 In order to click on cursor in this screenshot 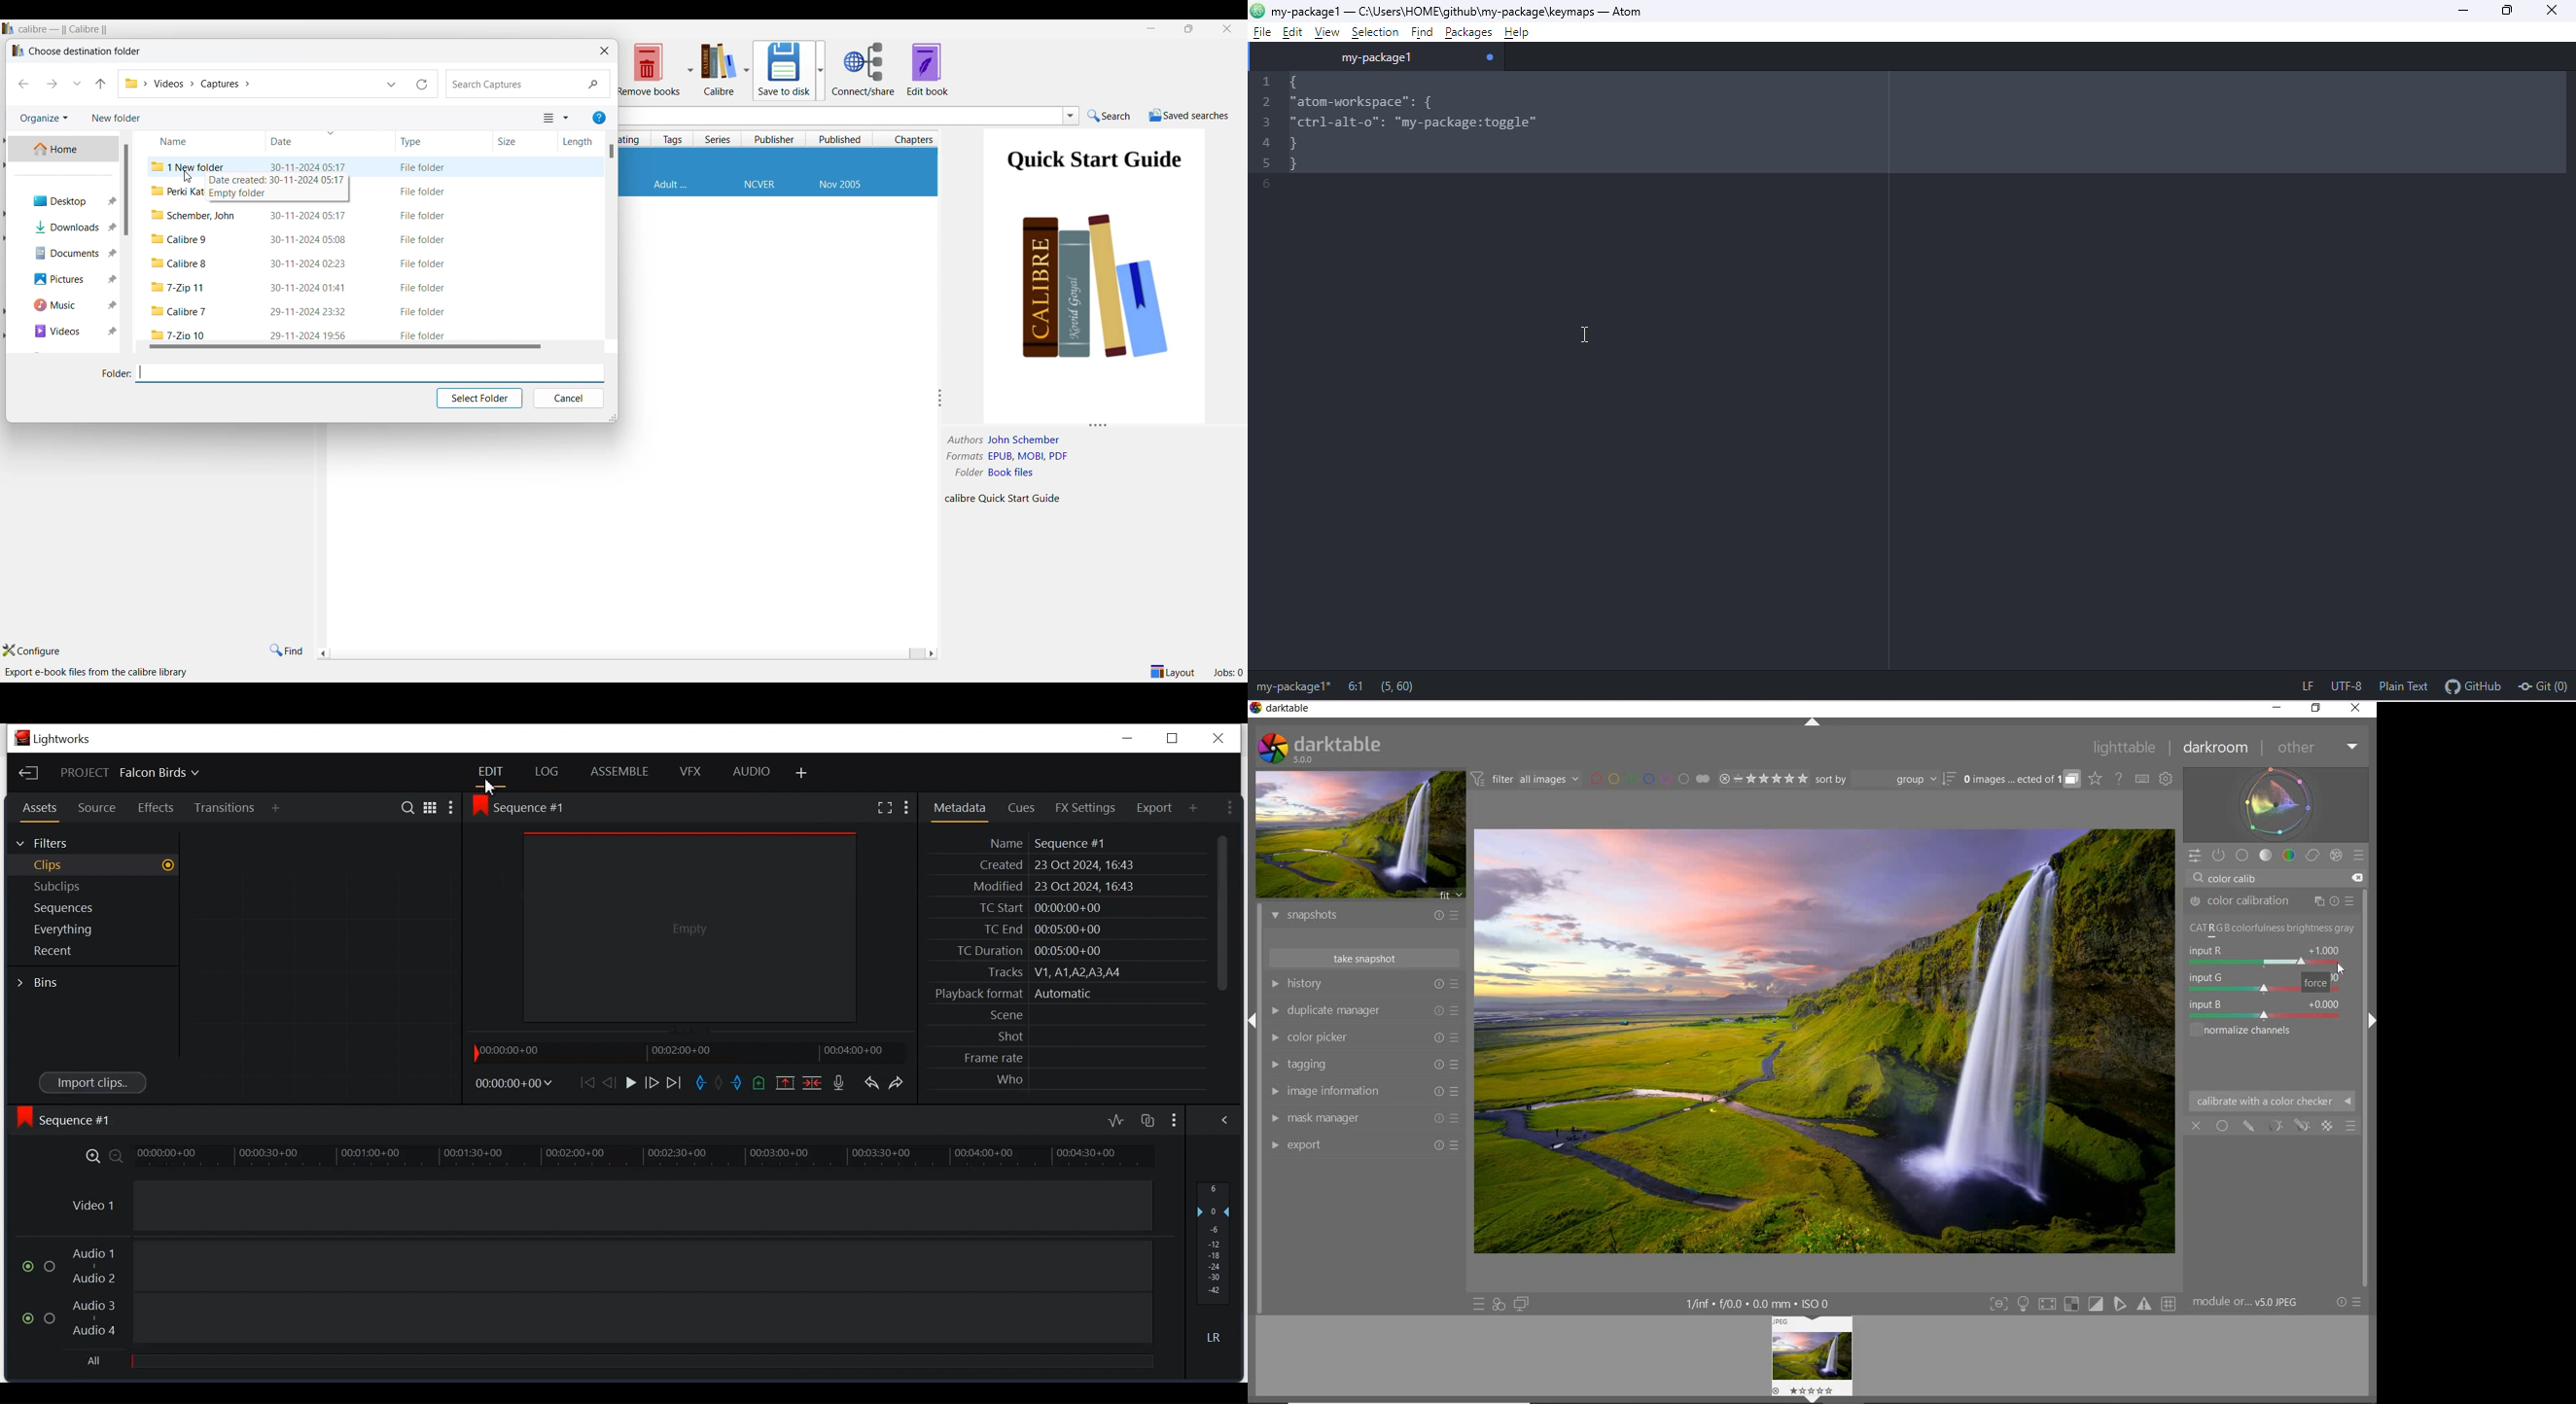, I will do `click(189, 177)`.